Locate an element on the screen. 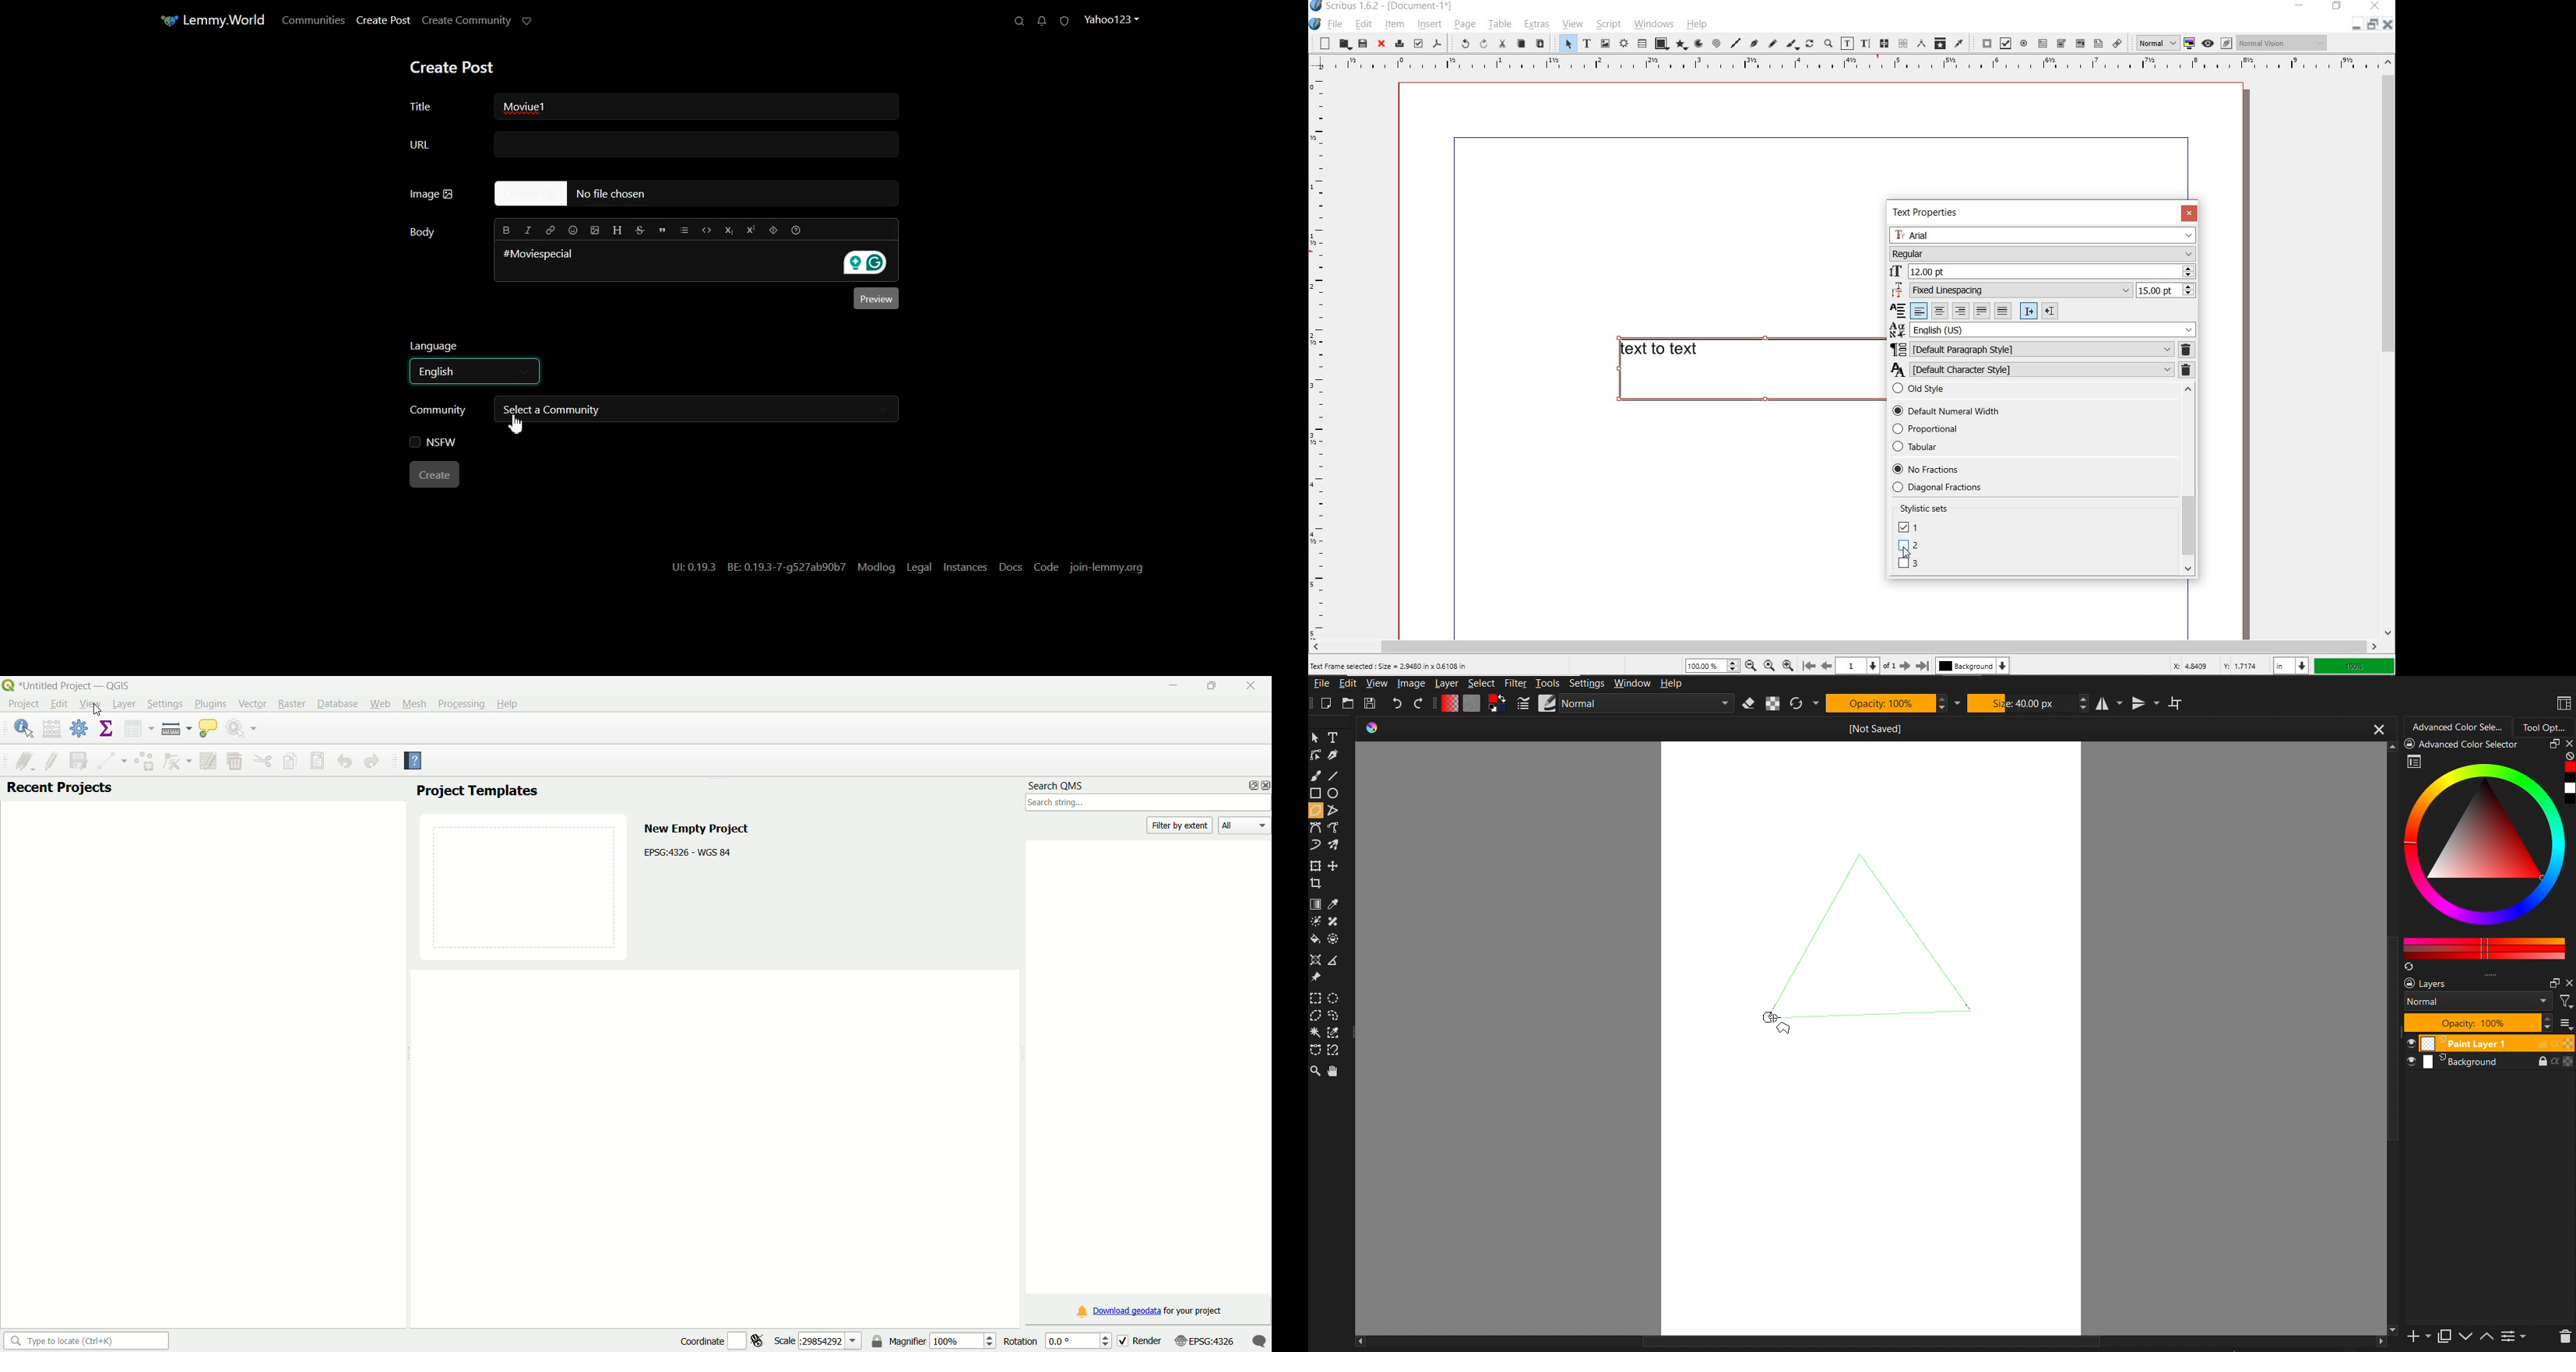 The height and width of the screenshot is (1372, 2576). copy feature is located at coordinates (291, 760).